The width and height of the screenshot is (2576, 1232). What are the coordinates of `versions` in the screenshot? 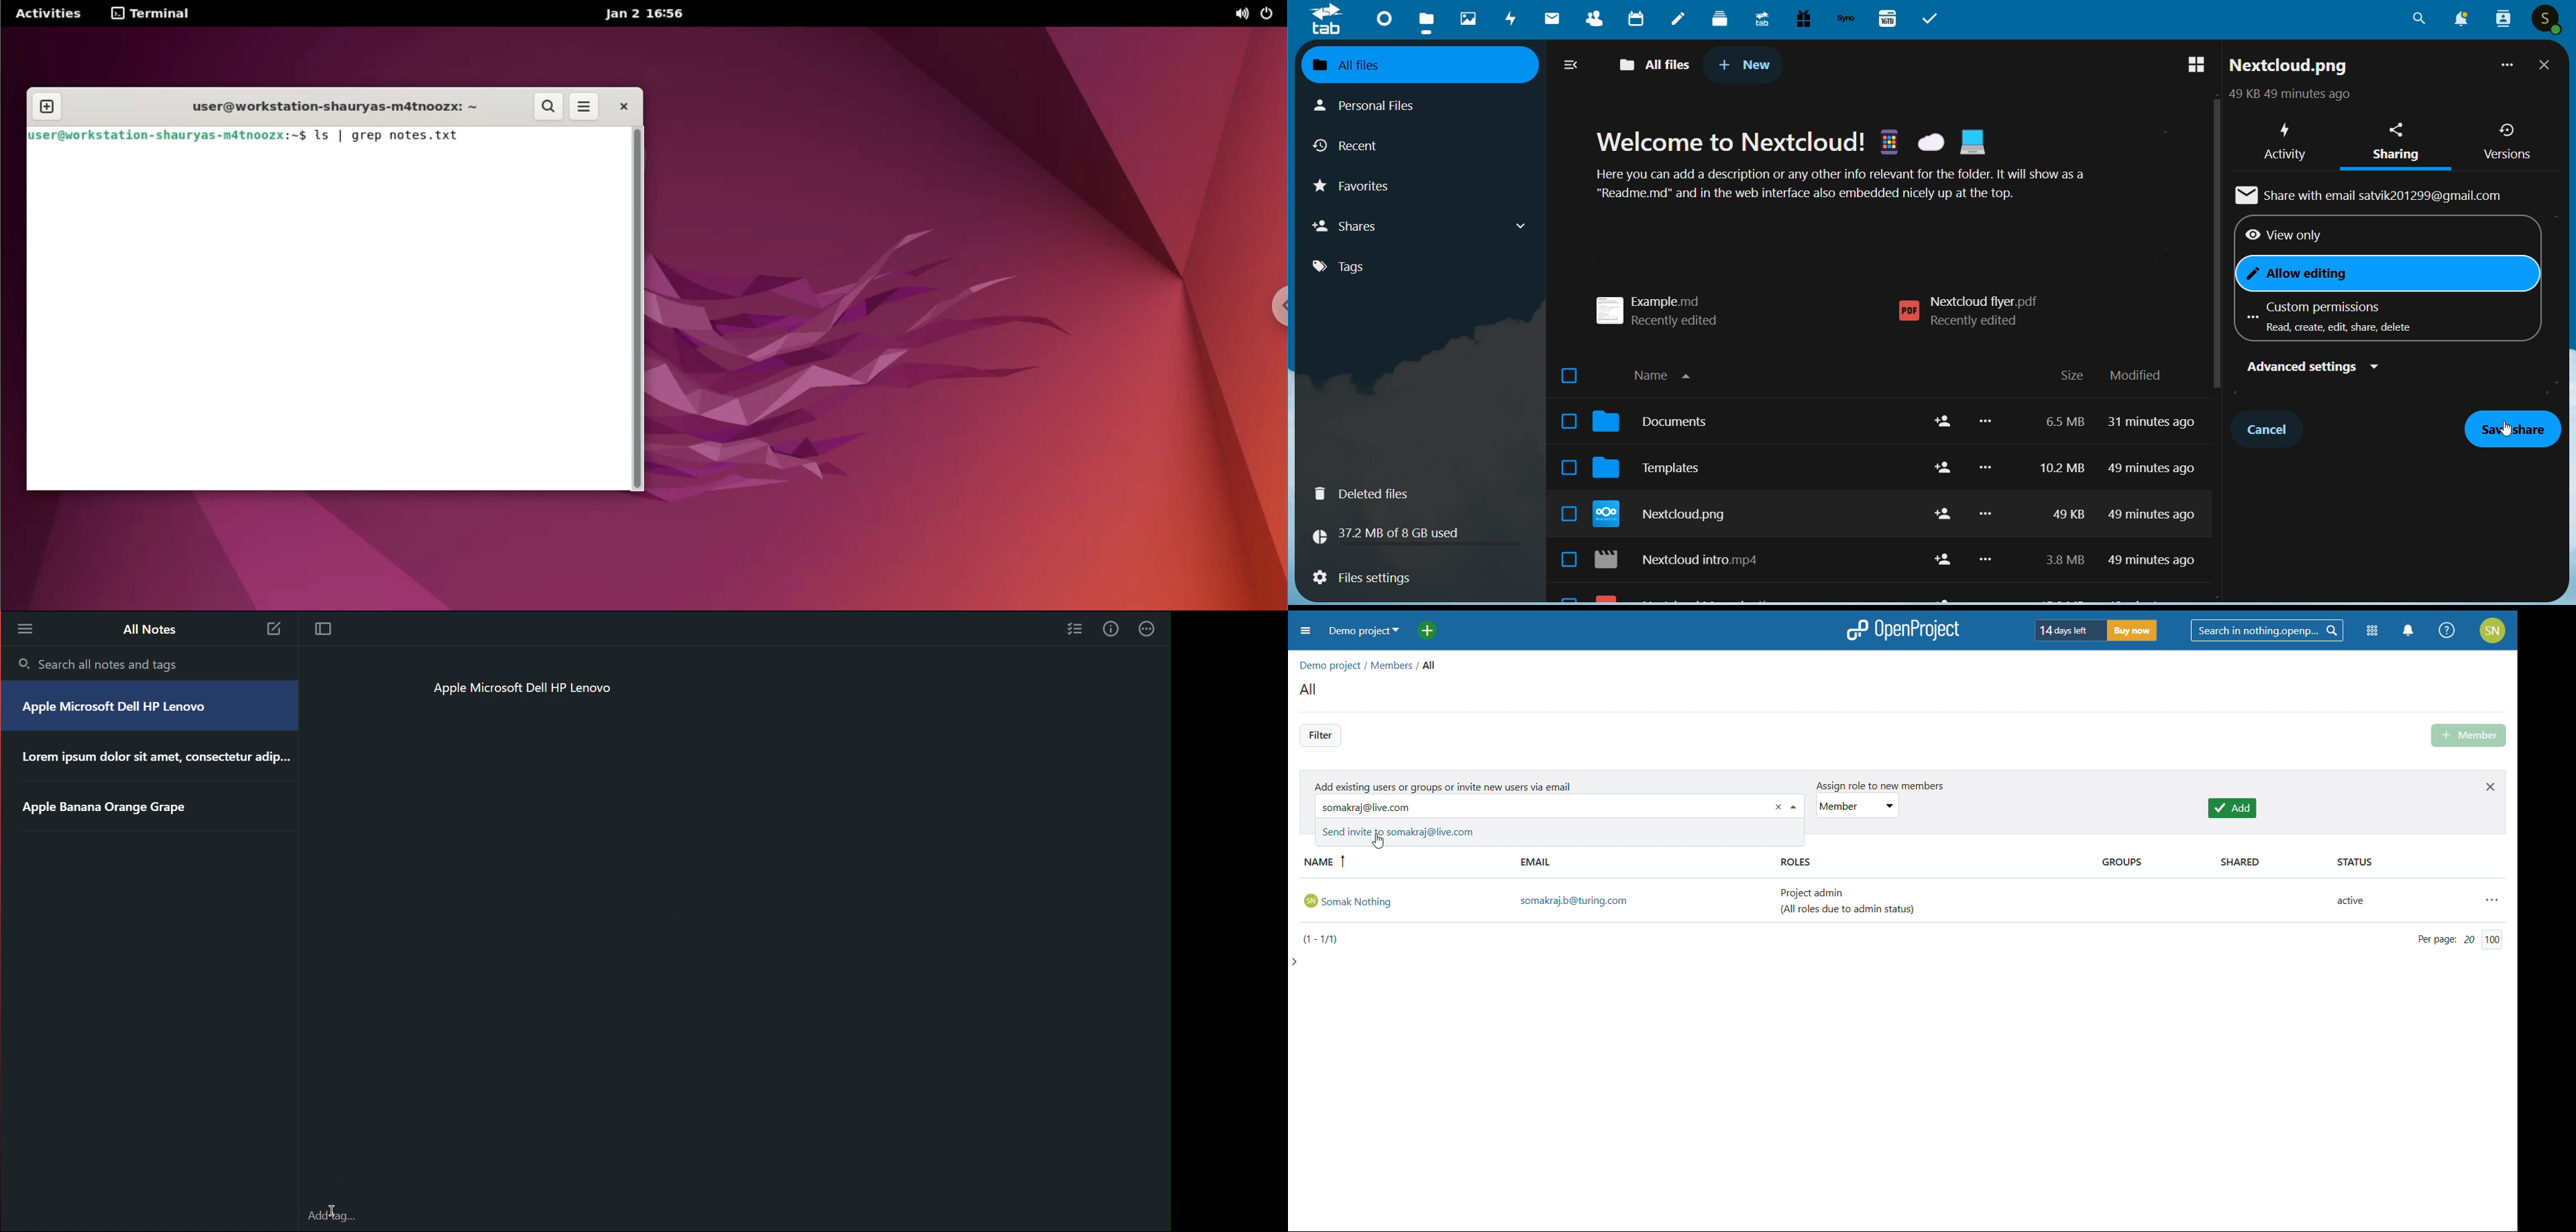 It's located at (2507, 142).